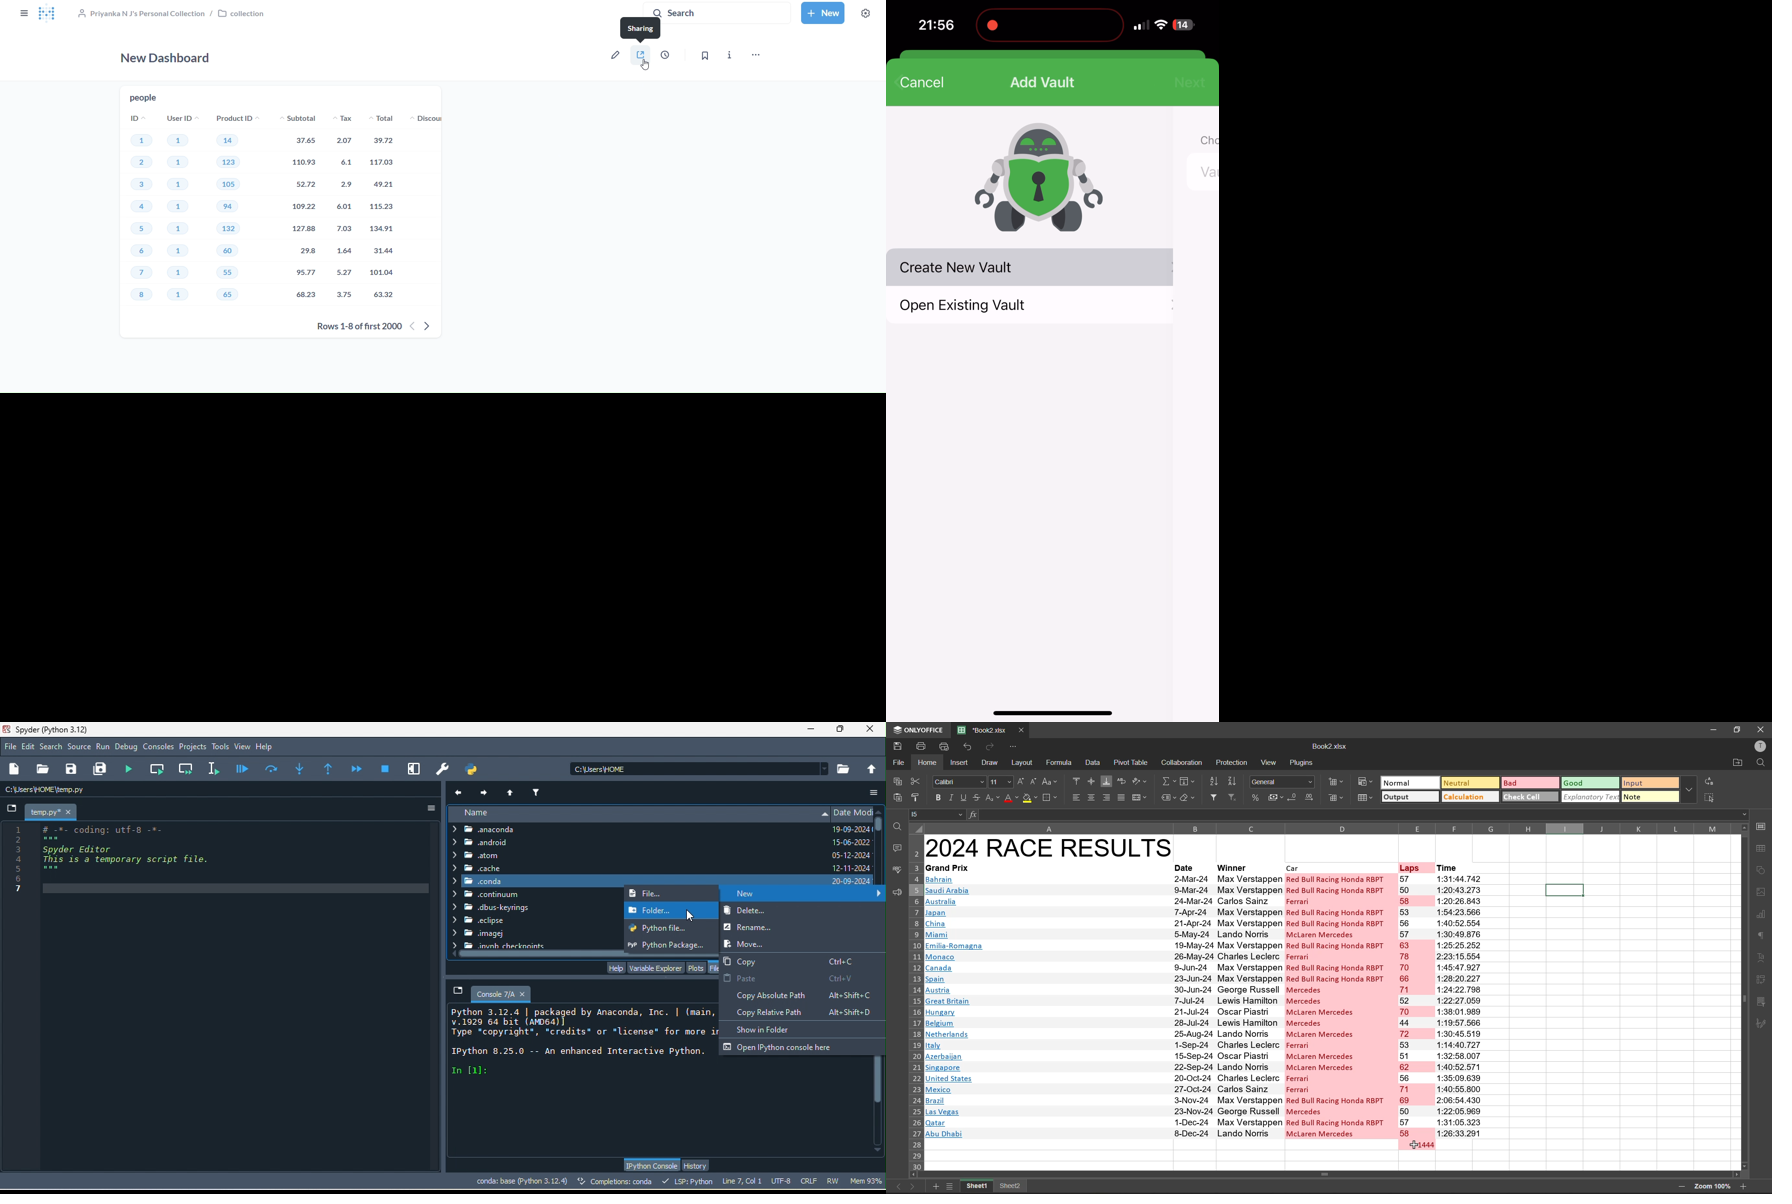  What do you see at coordinates (936, 814) in the screenshot?
I see `cell address` at bounding box center [936, 814].